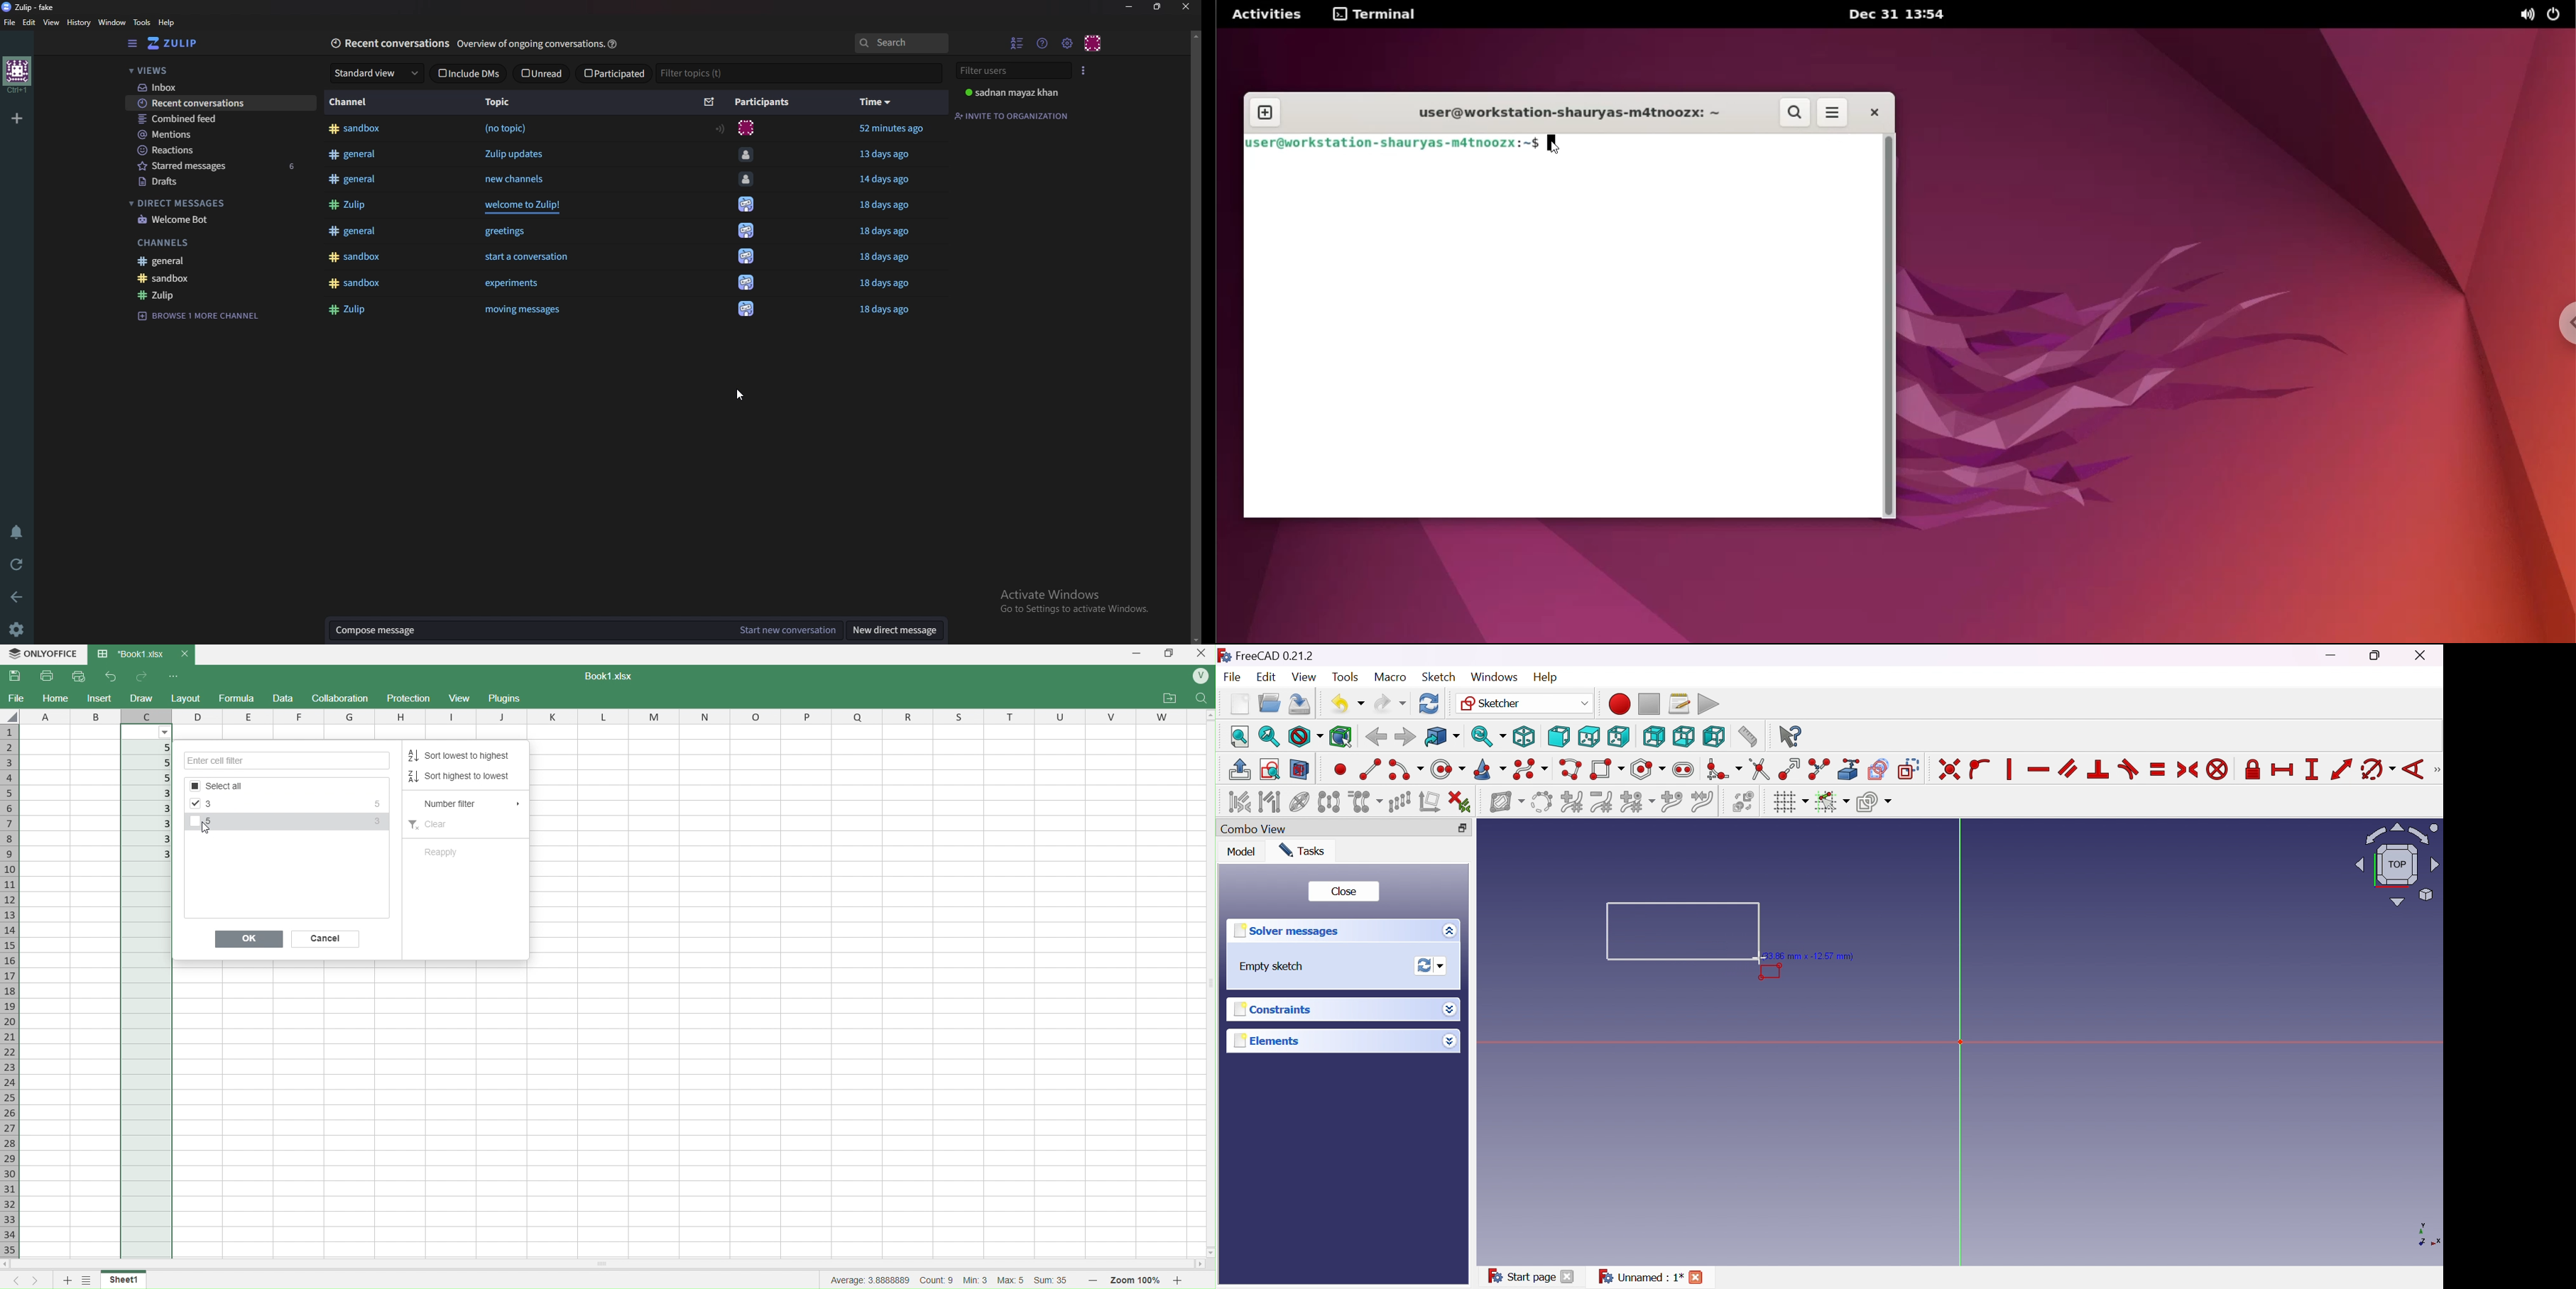 The height and width of the screenshot is (1316, 2576). Describe the element at coordinates (39, 1281) in the screenshot. I see `next sheet` at that location.